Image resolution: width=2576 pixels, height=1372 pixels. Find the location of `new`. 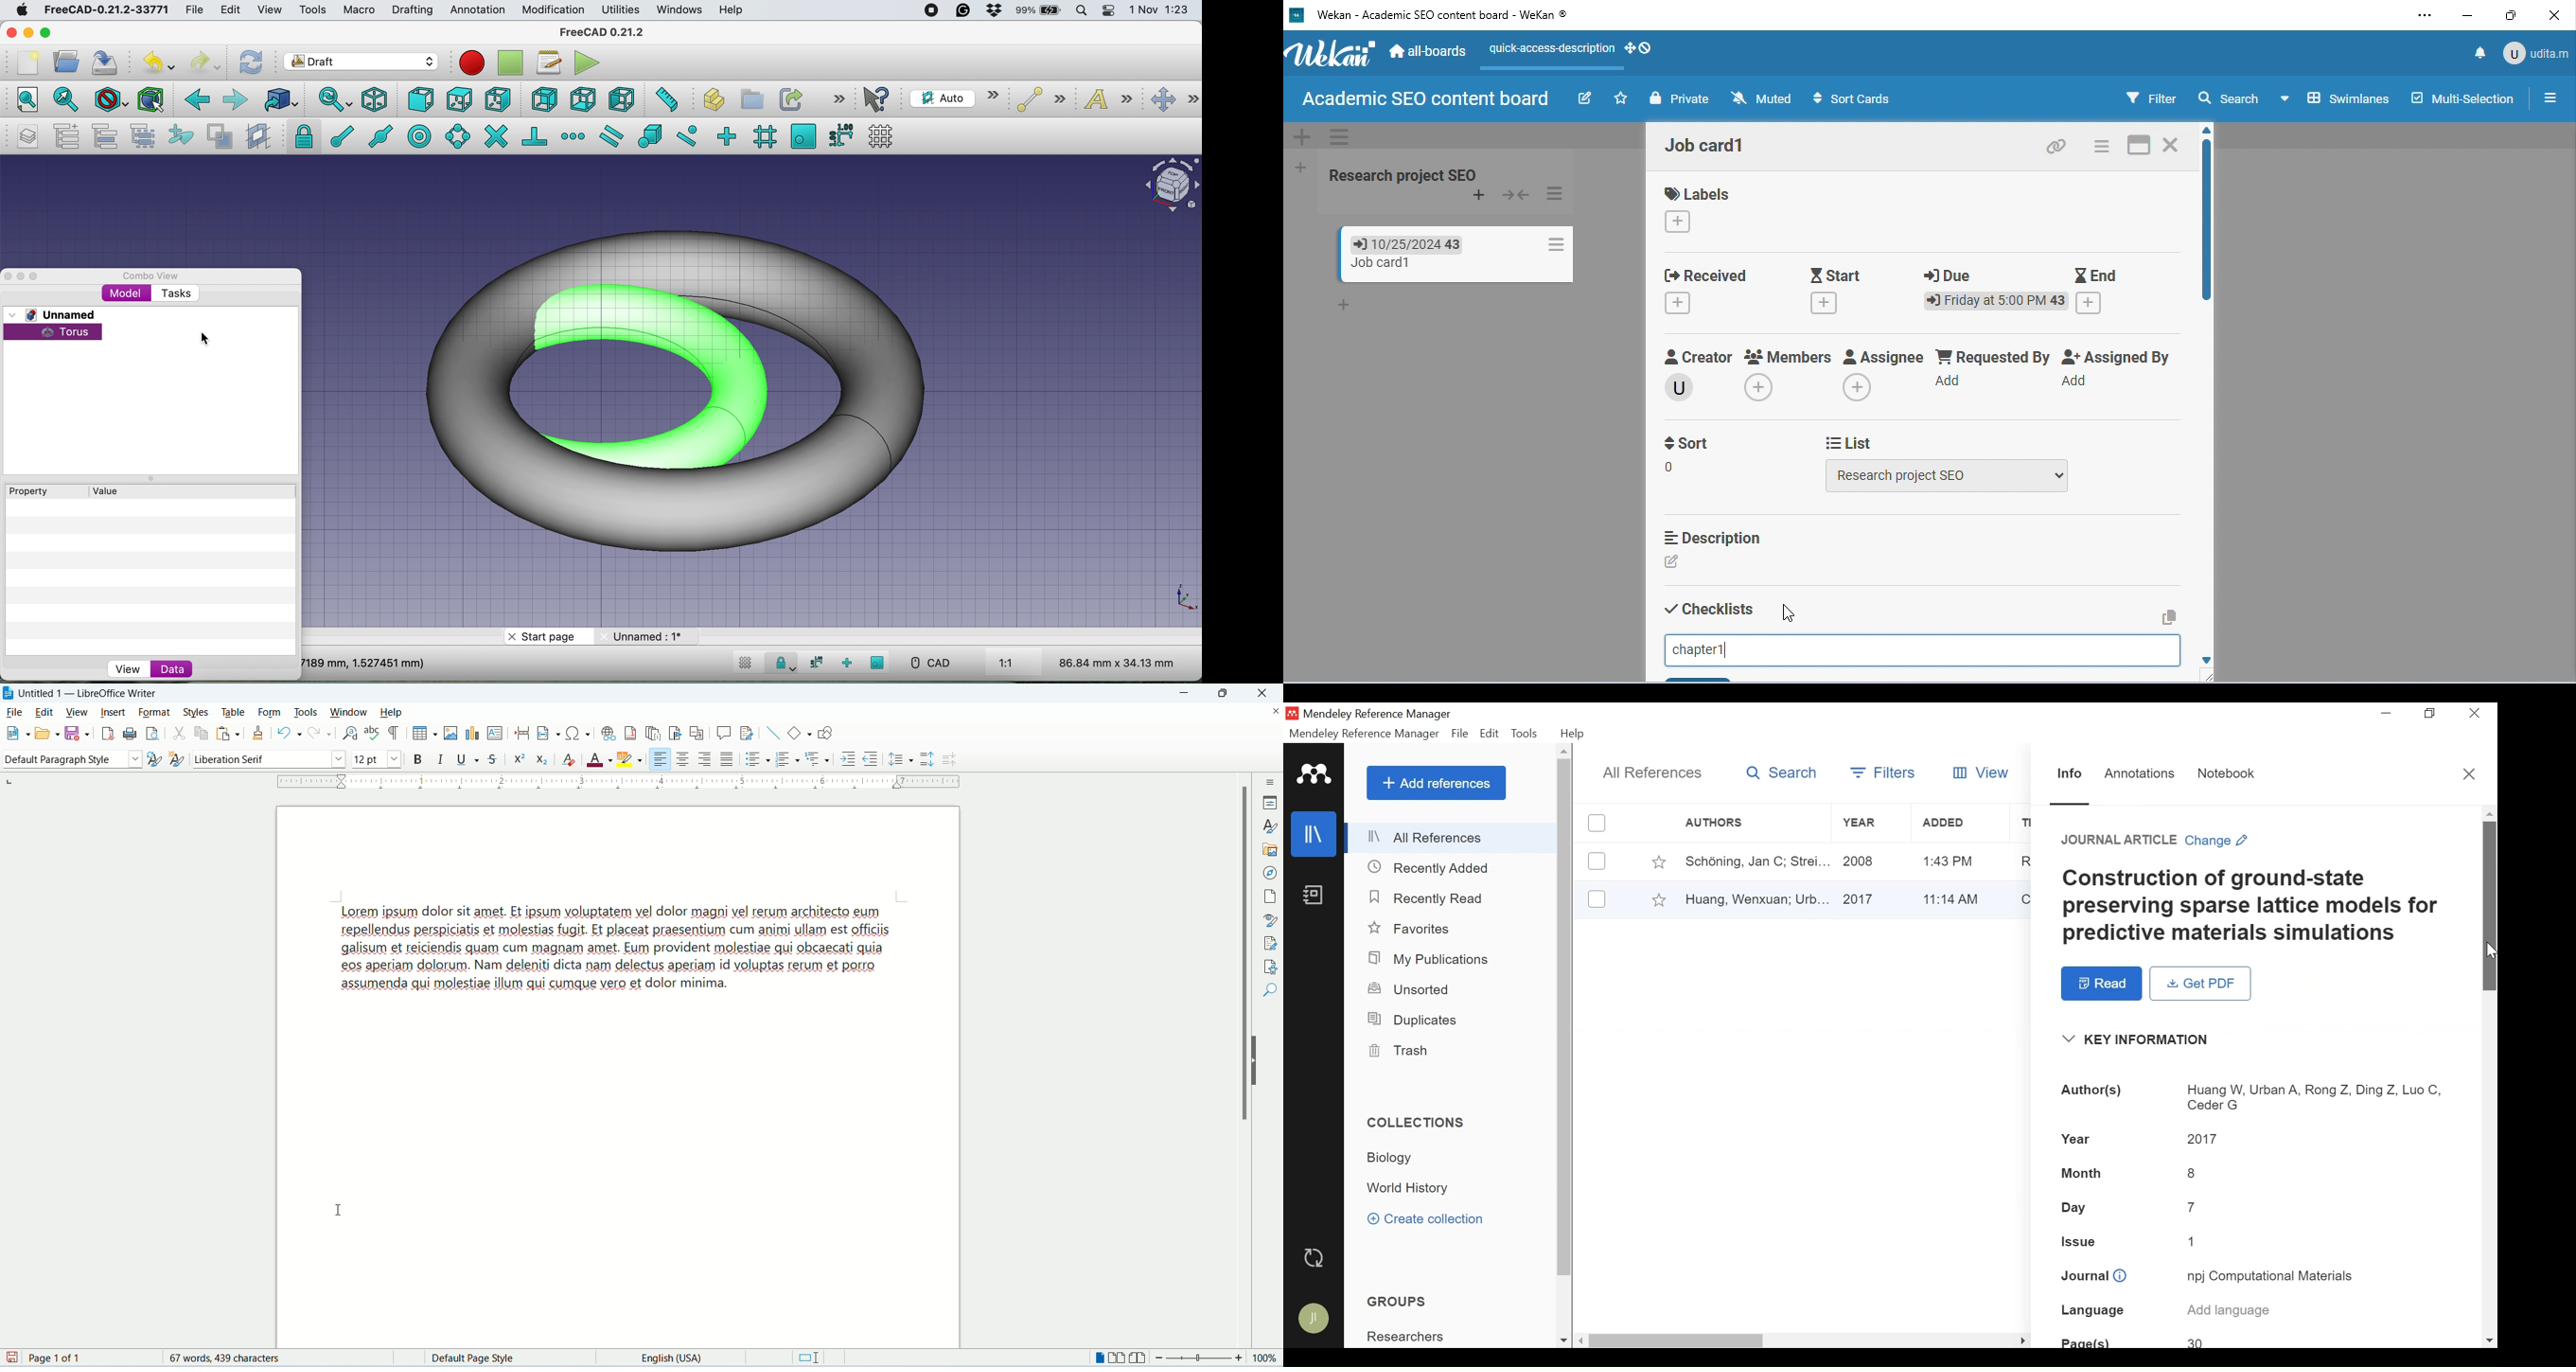

new is located at coordinates (13, 734).